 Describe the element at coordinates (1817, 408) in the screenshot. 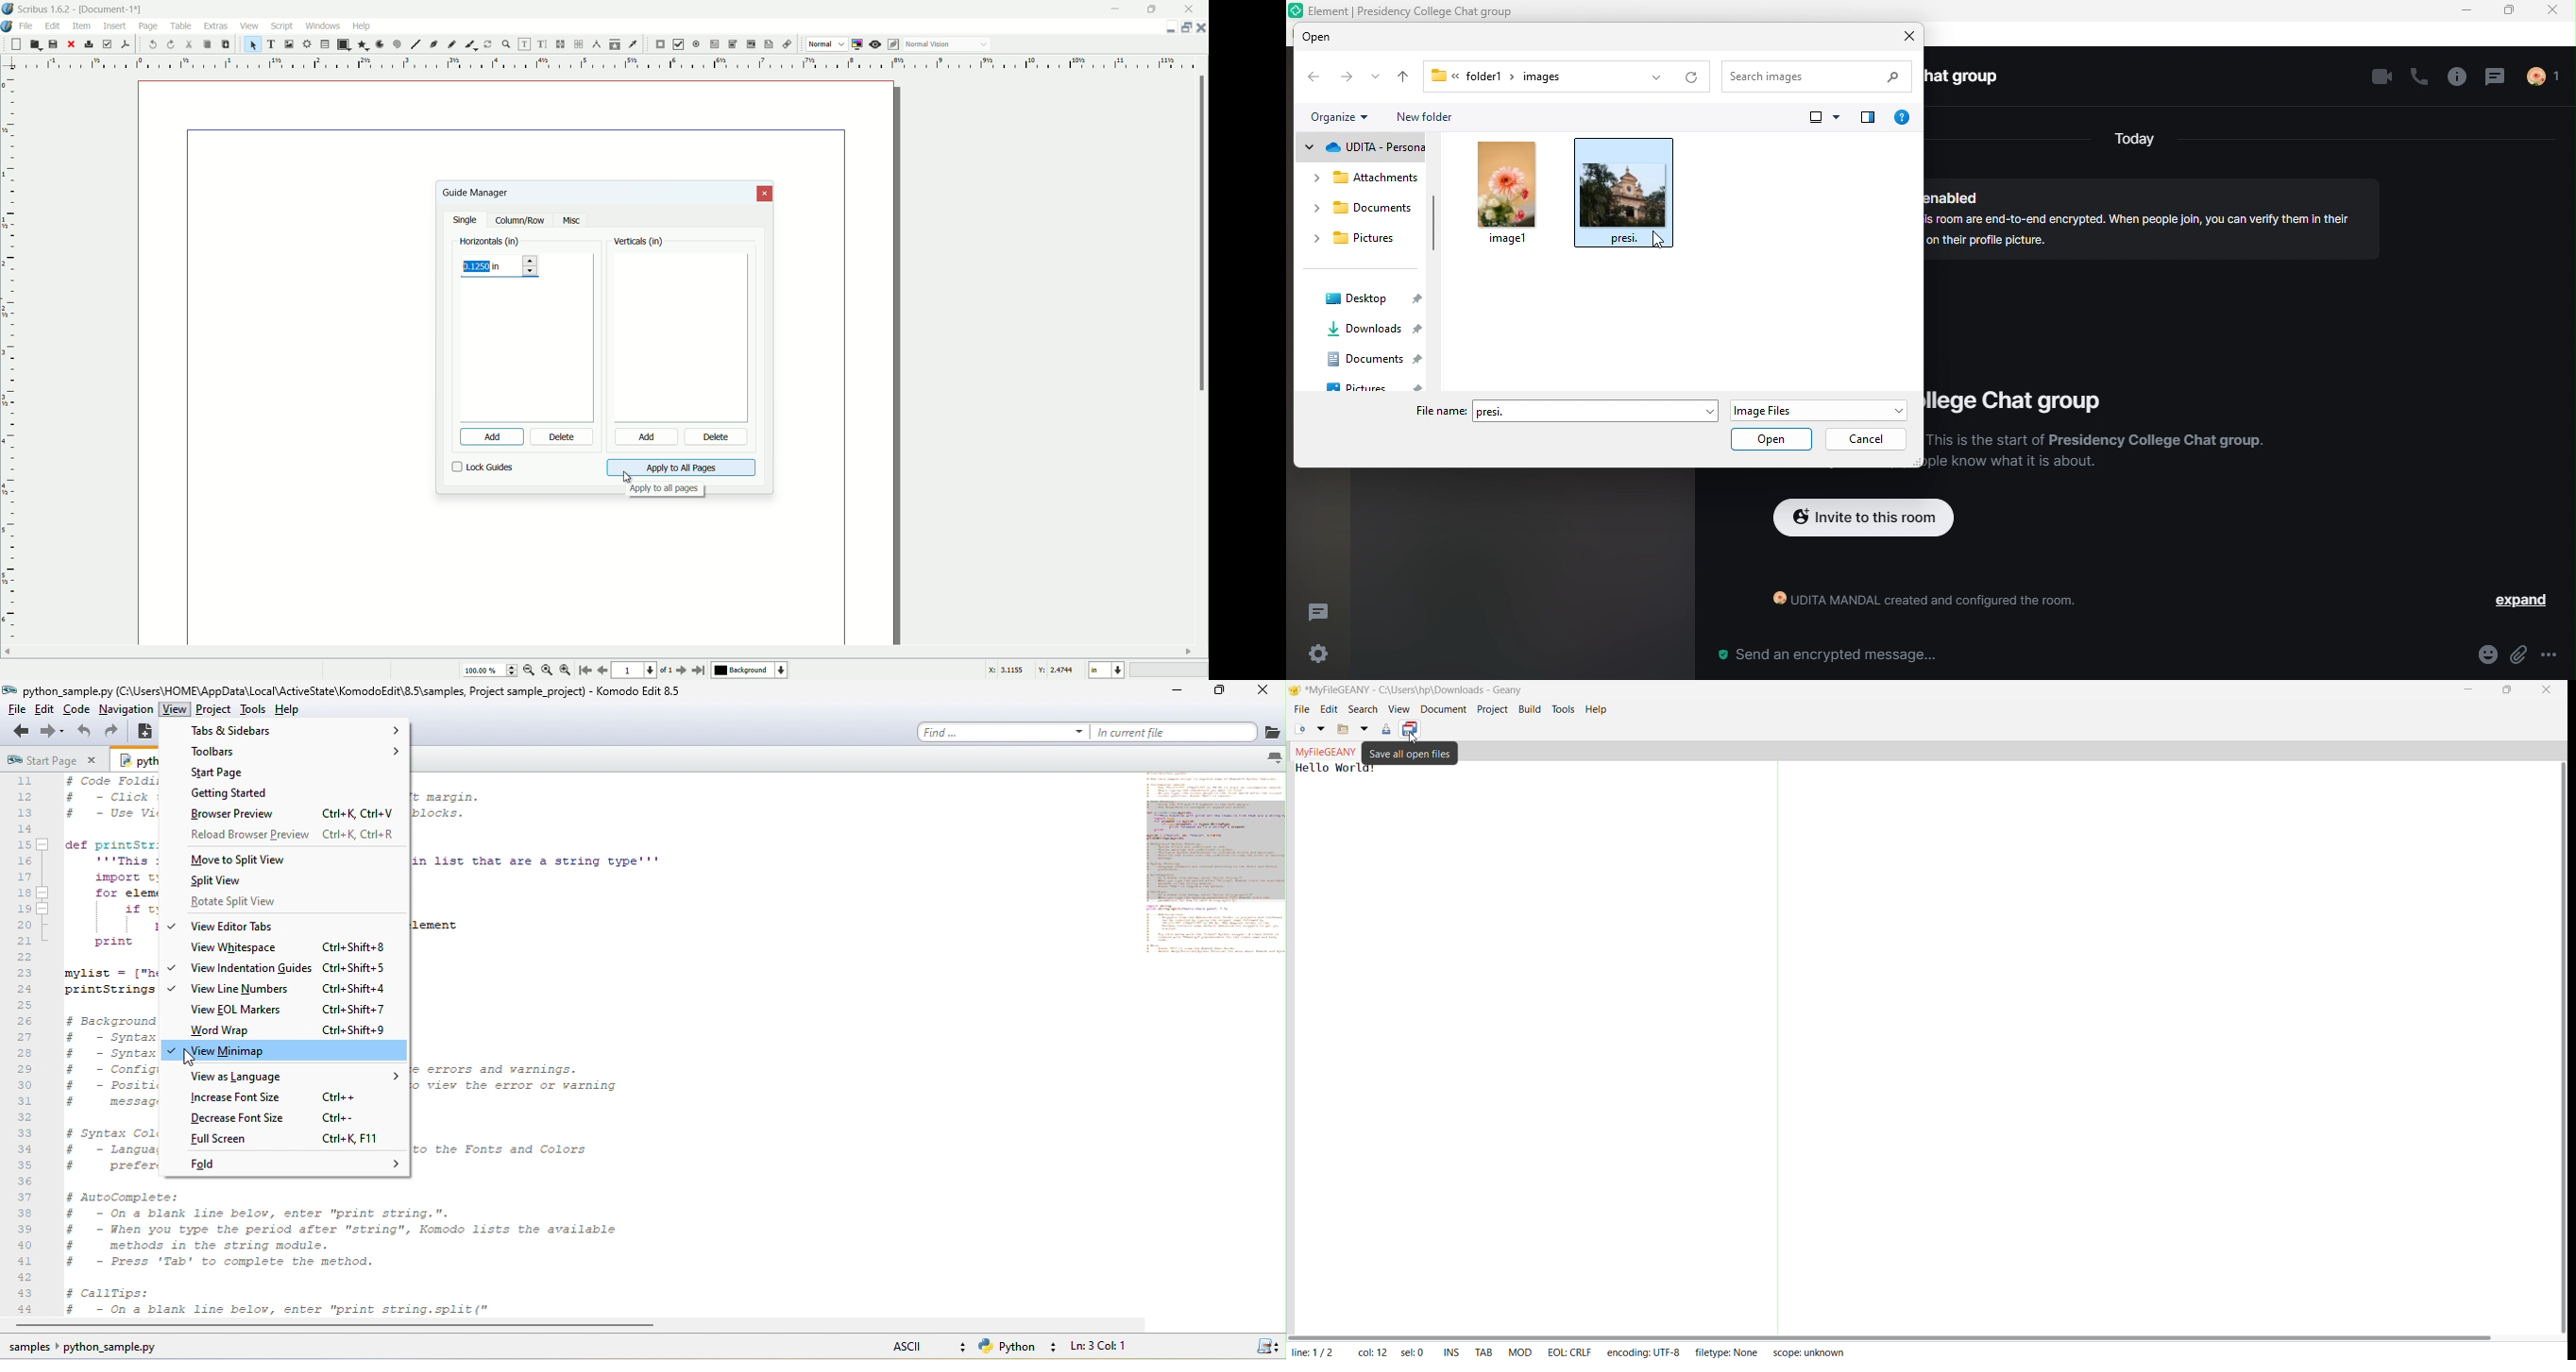

I see `image files` at that location.